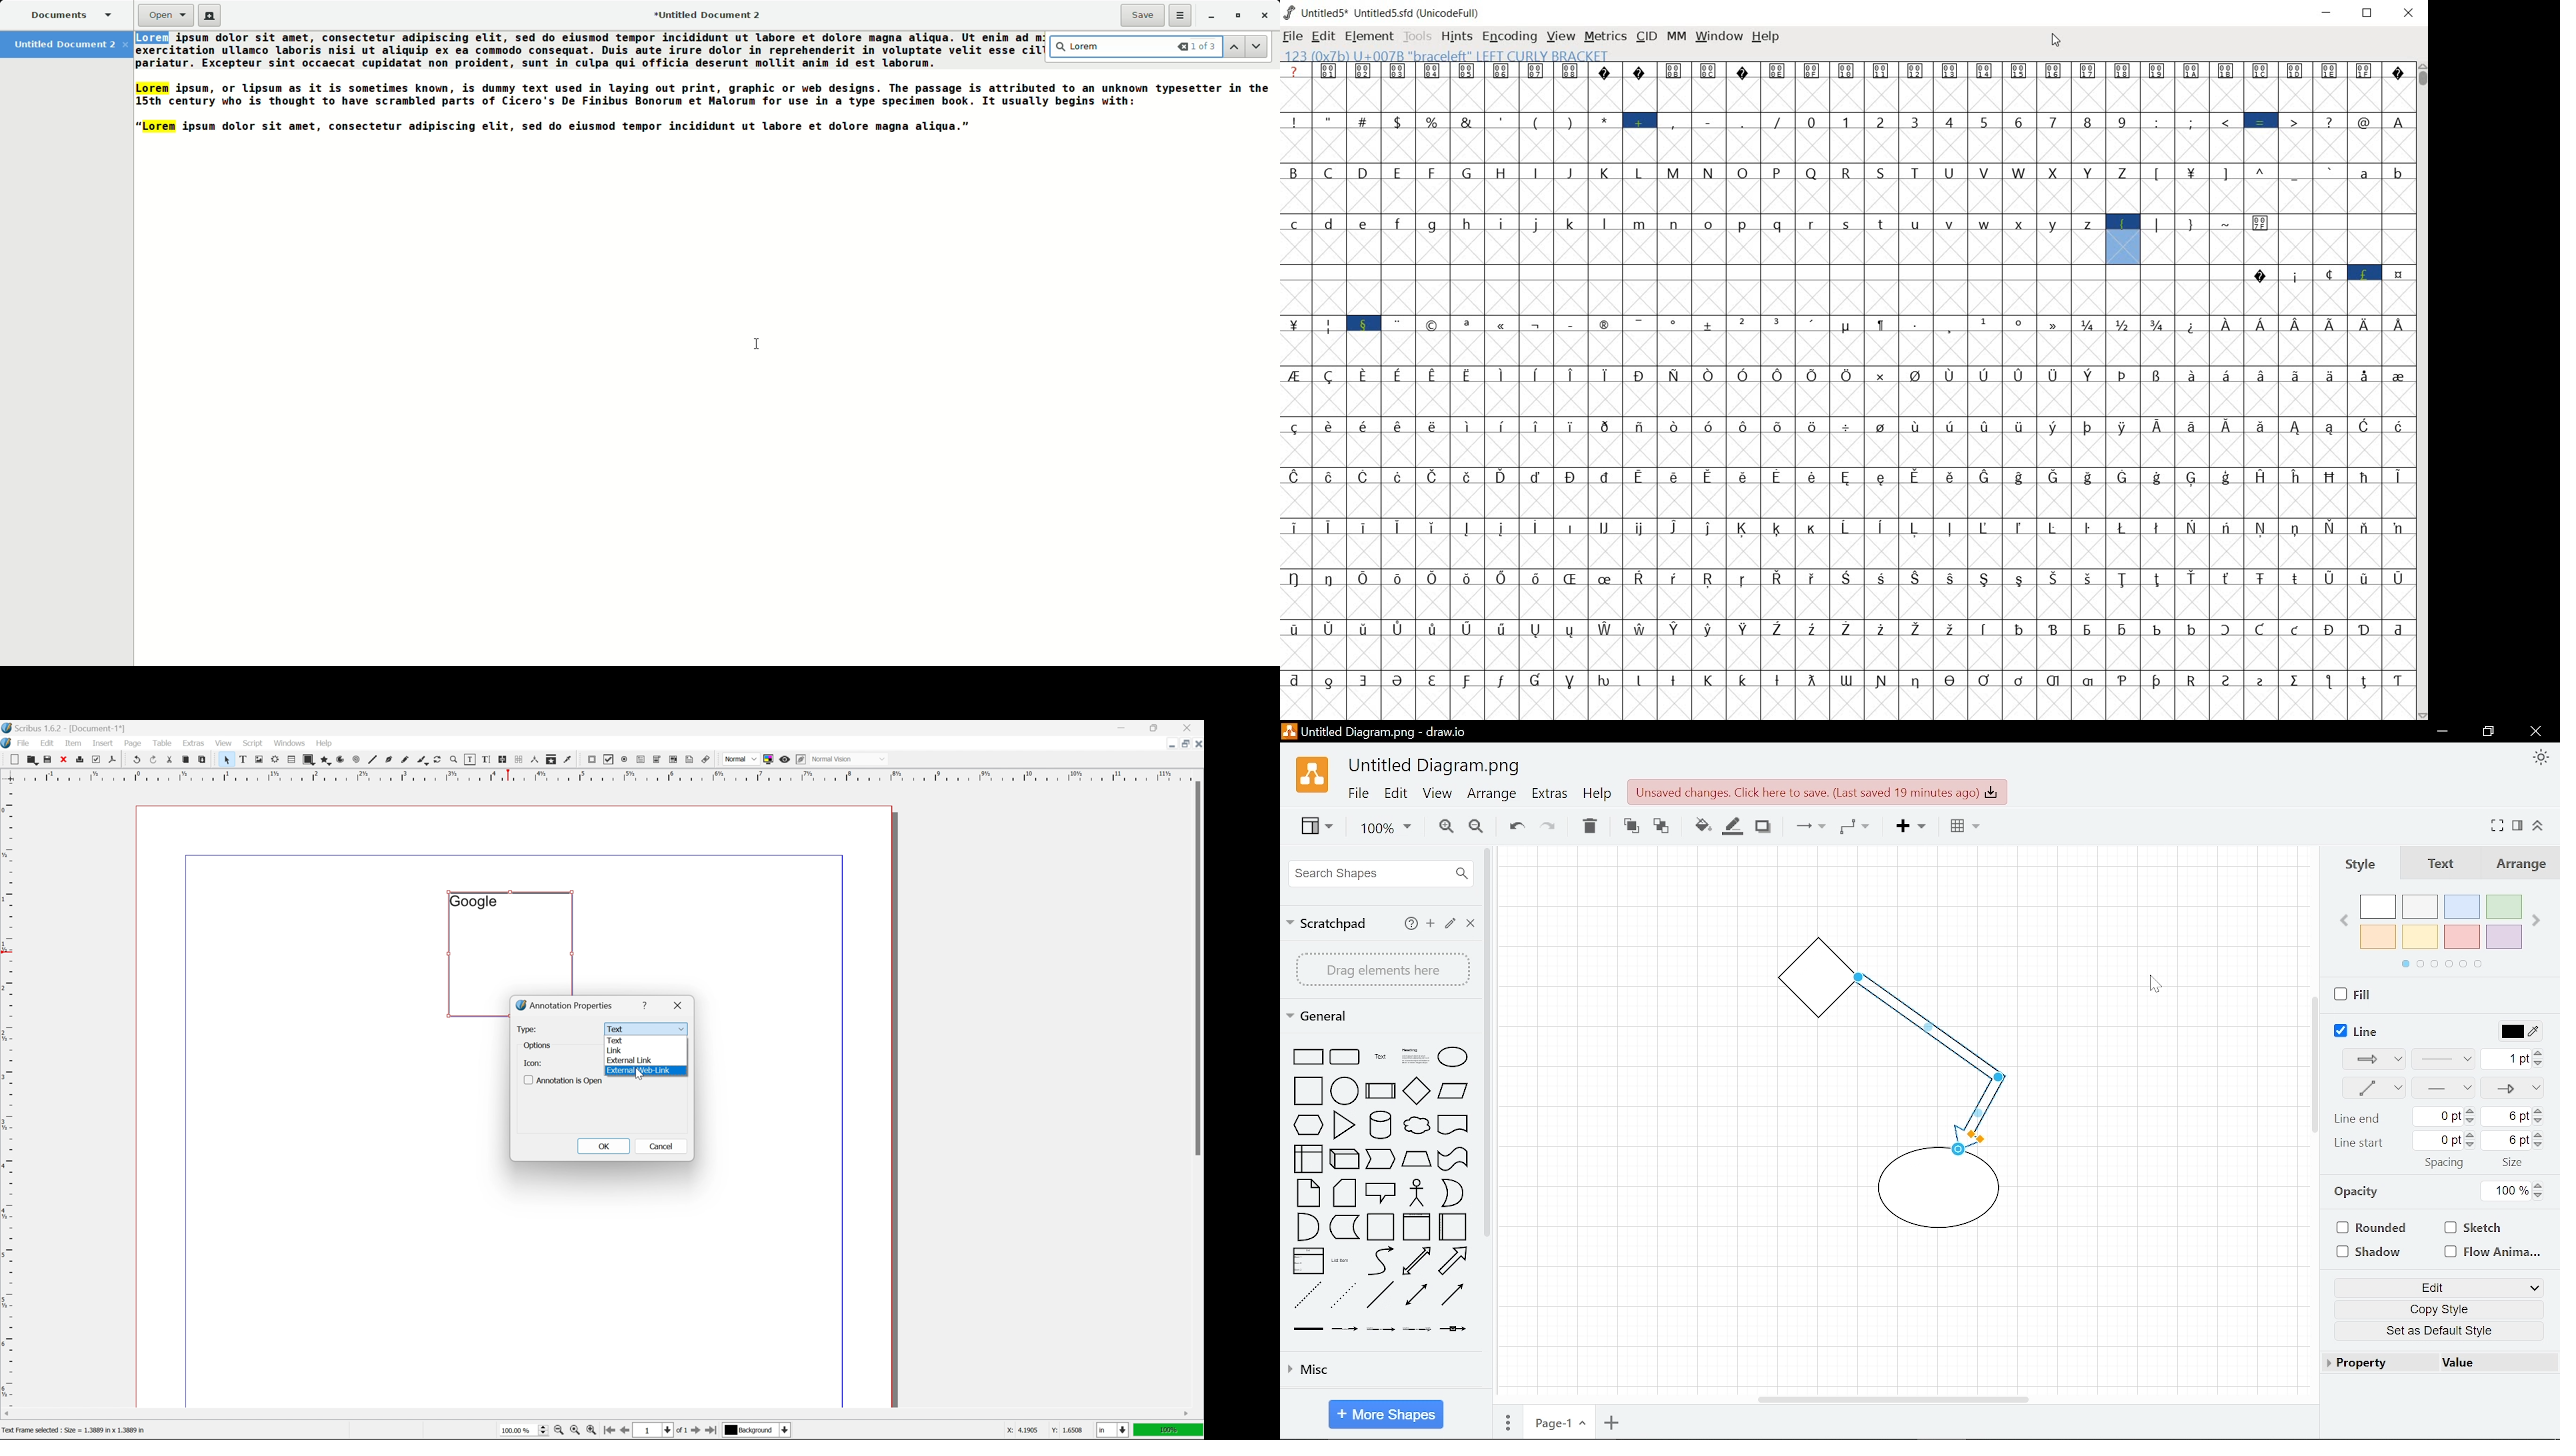 The image size is (2576, 1456). I want to click on ruler, so click(8, 1093).